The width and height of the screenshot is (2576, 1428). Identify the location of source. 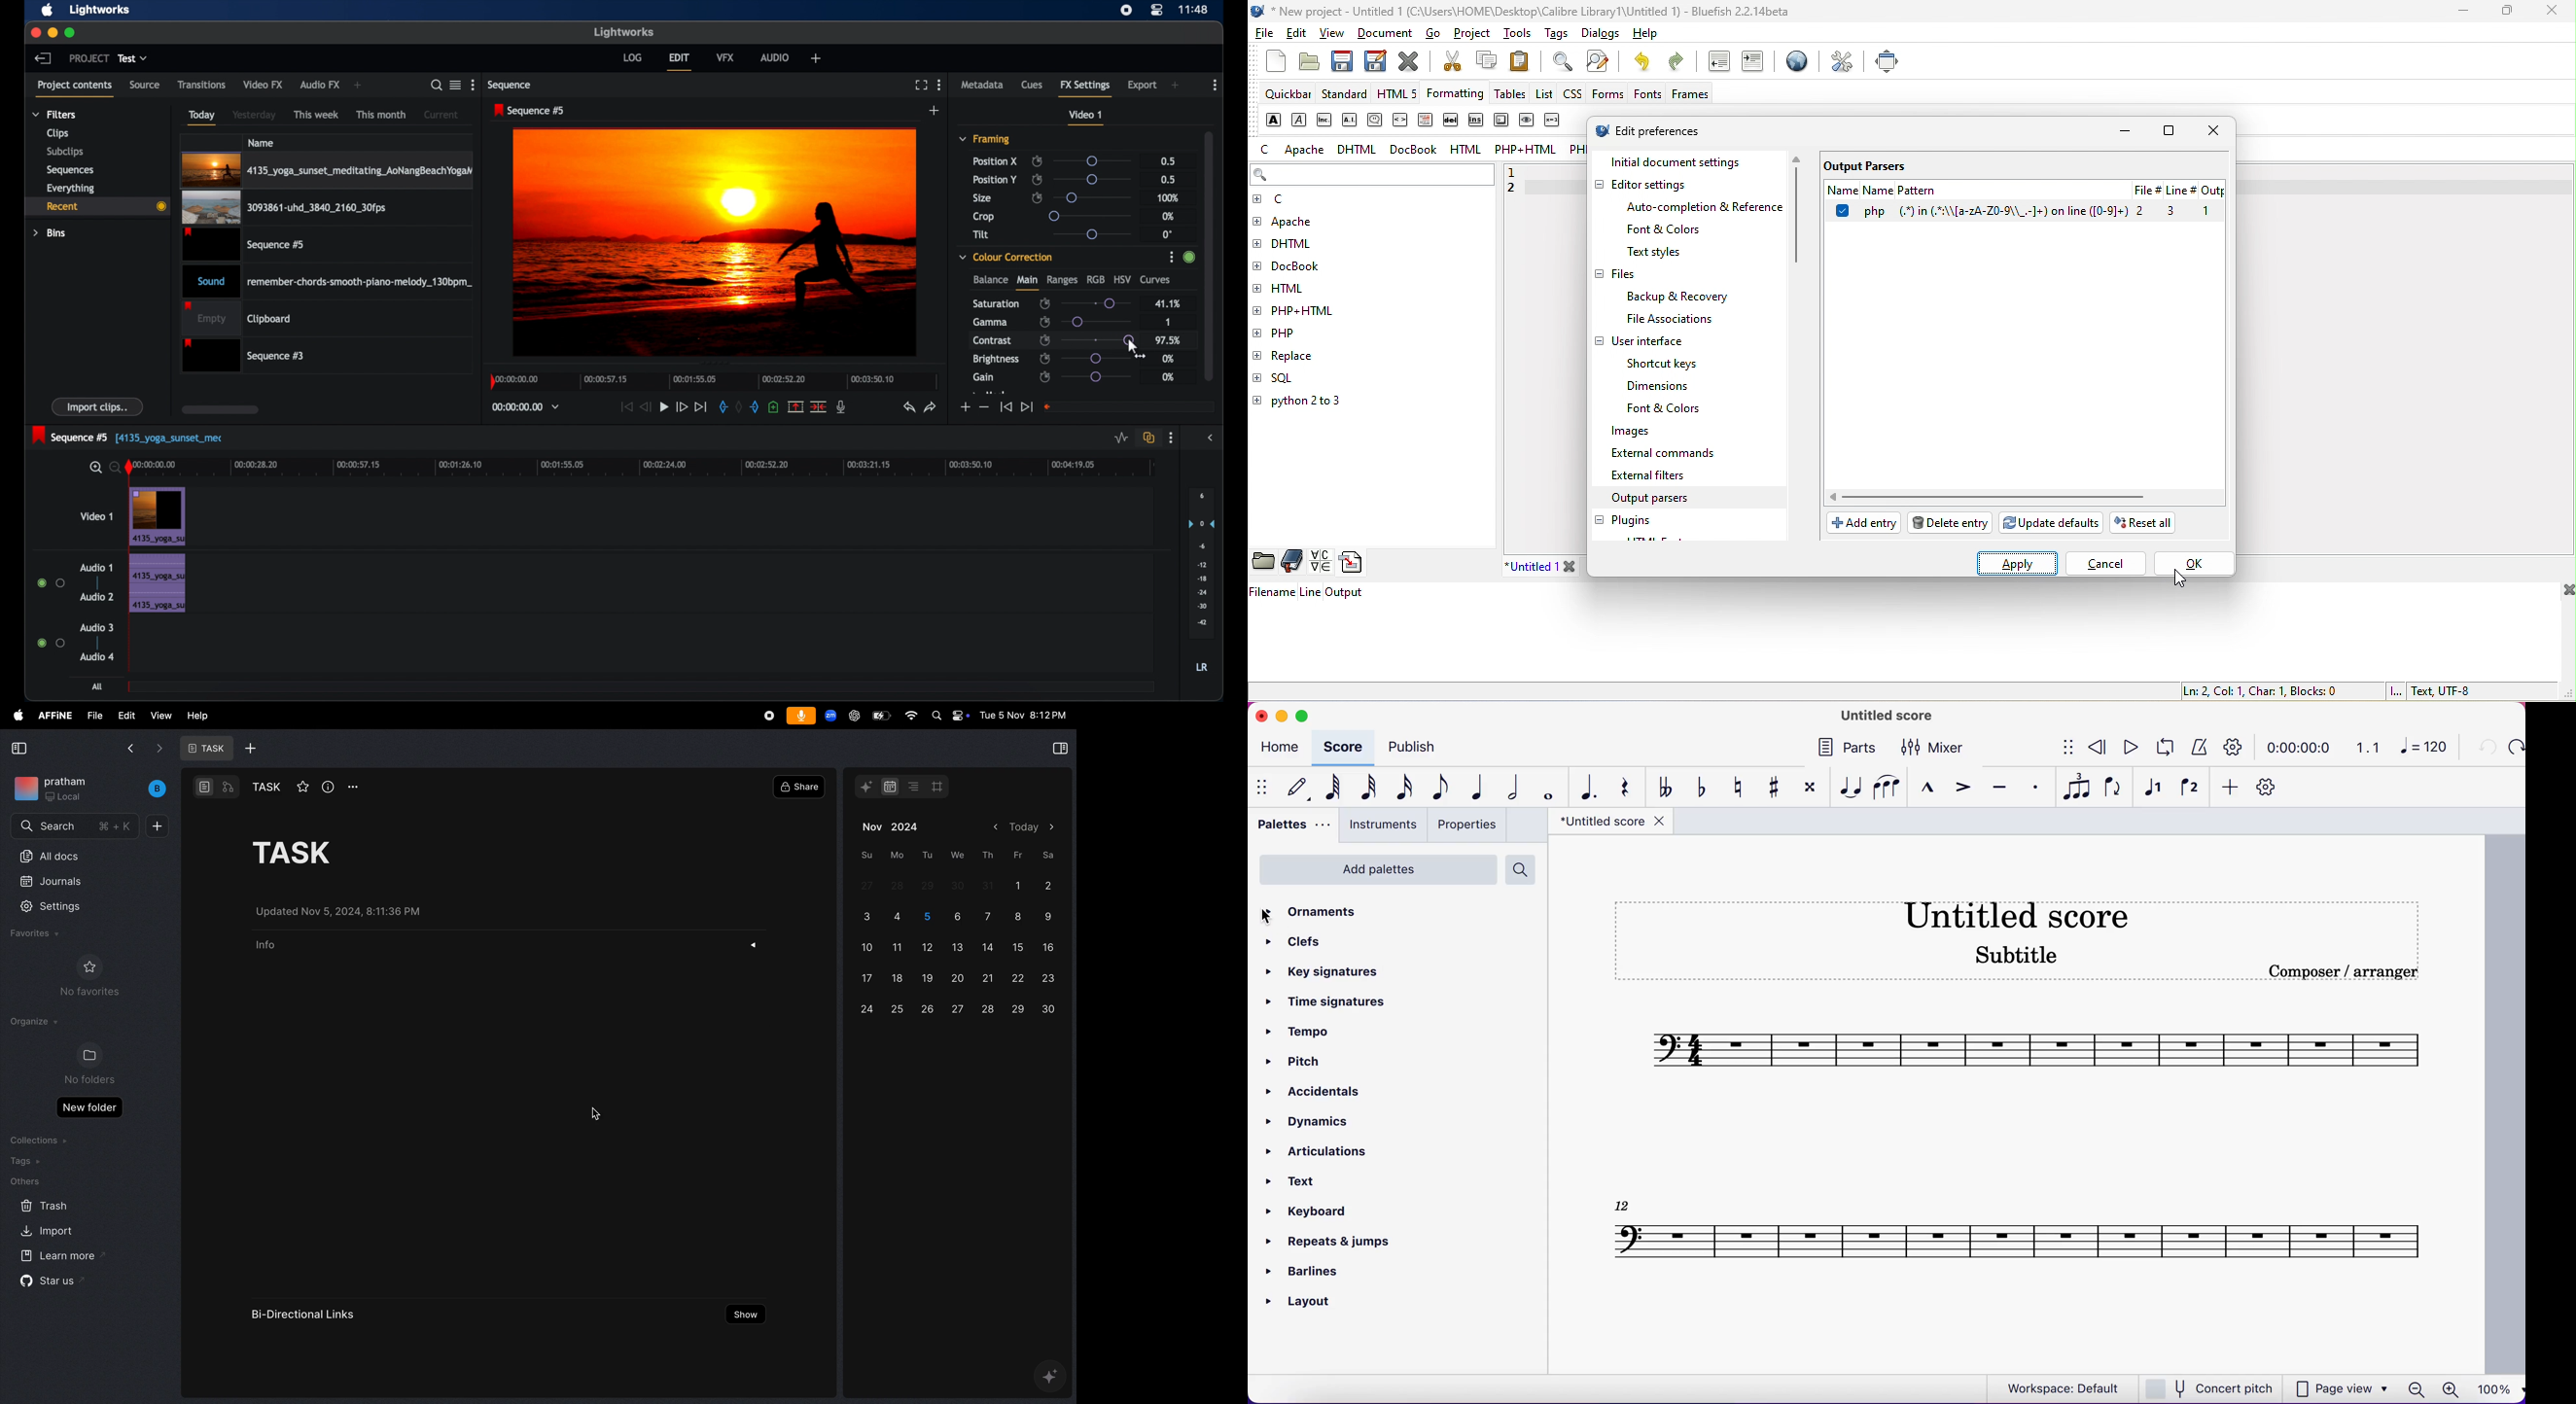
(145, 85).